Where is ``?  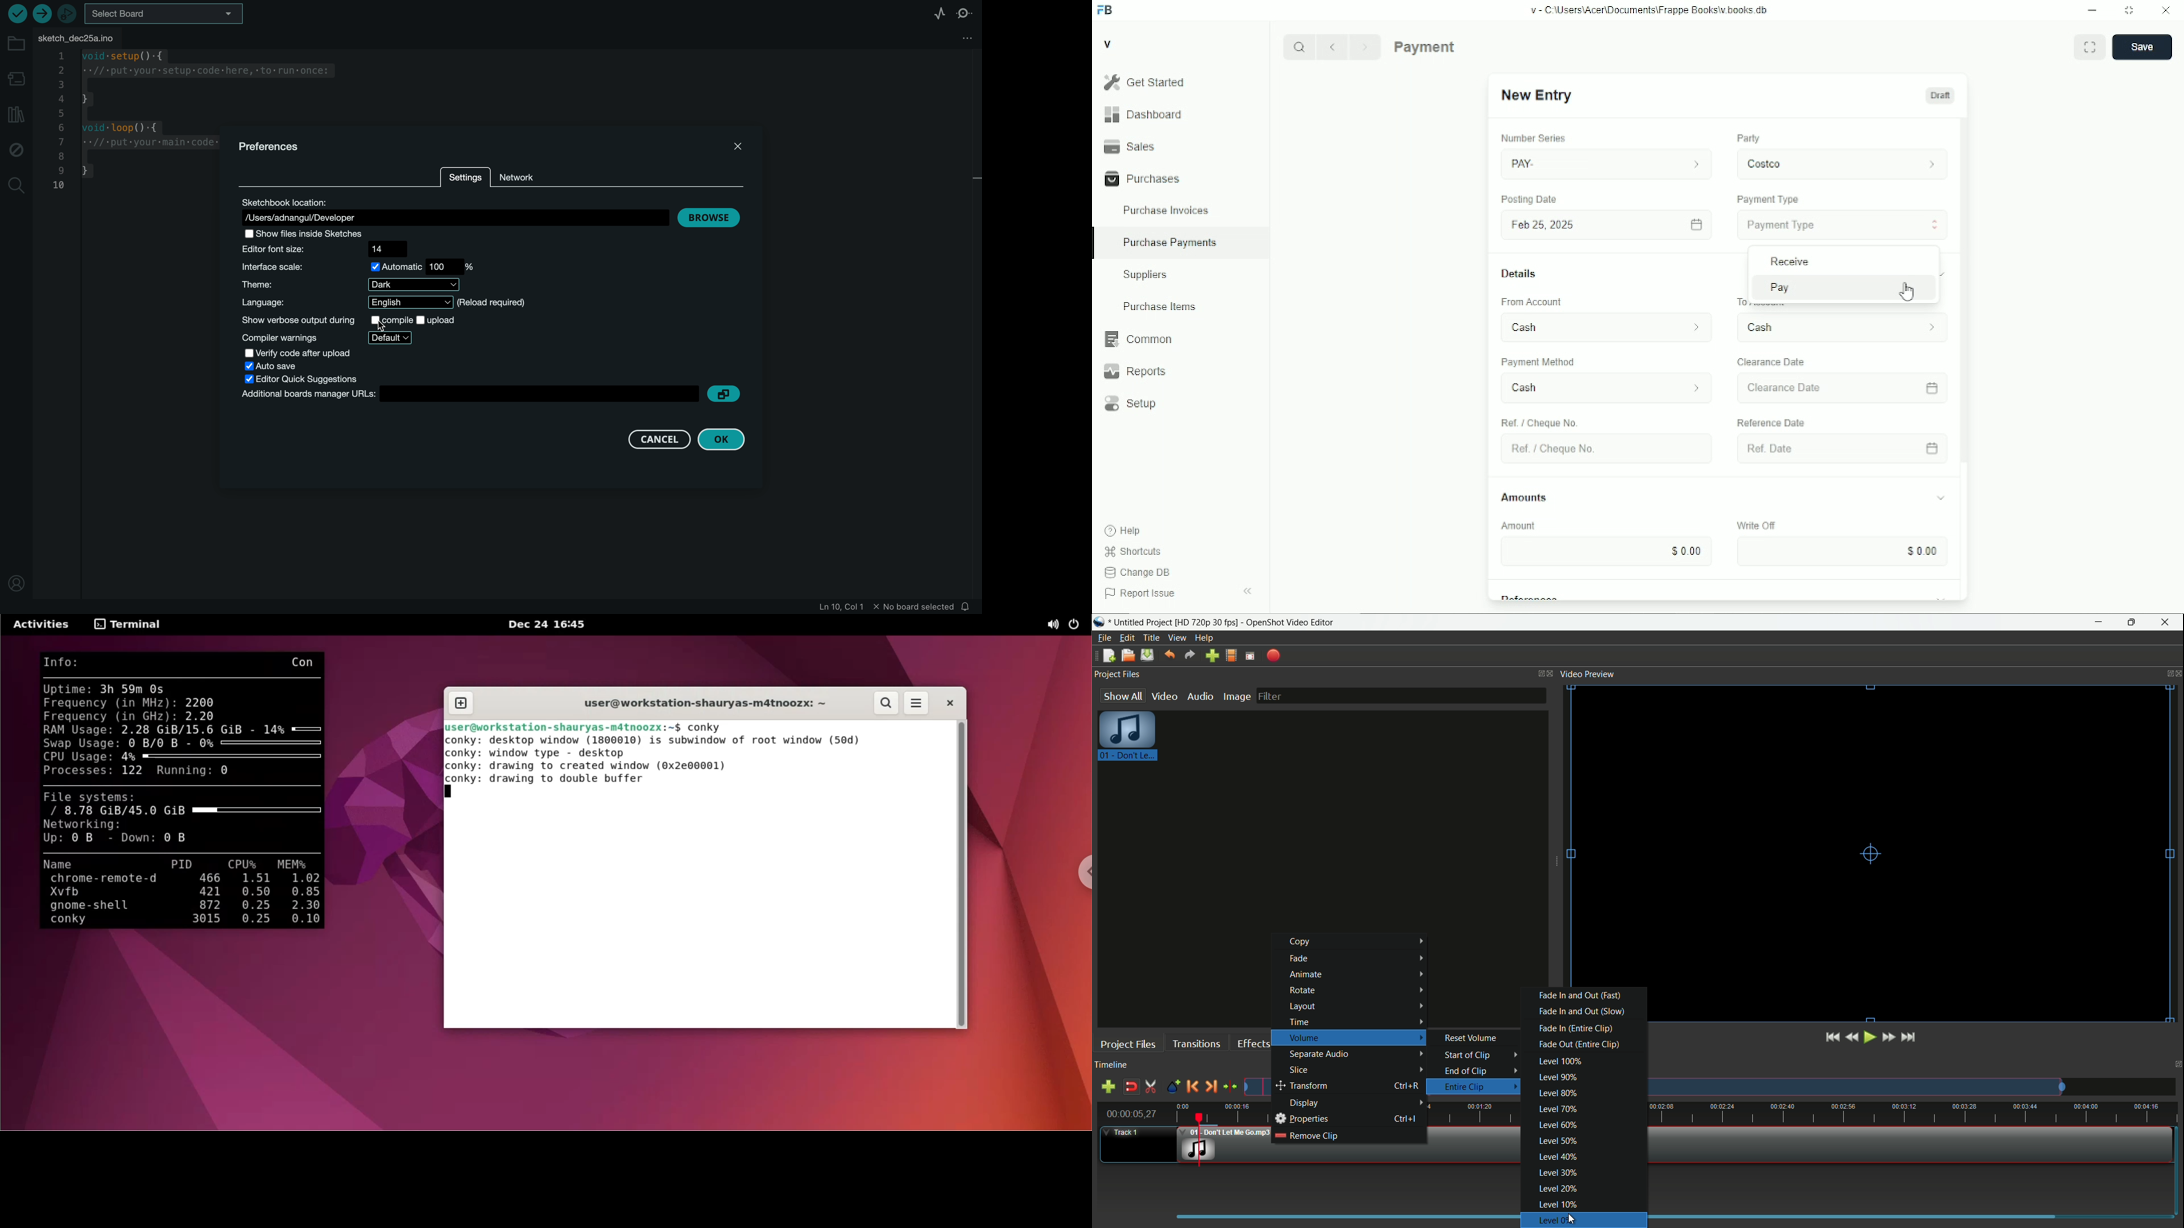
 is located at coordinates (1840, 552).